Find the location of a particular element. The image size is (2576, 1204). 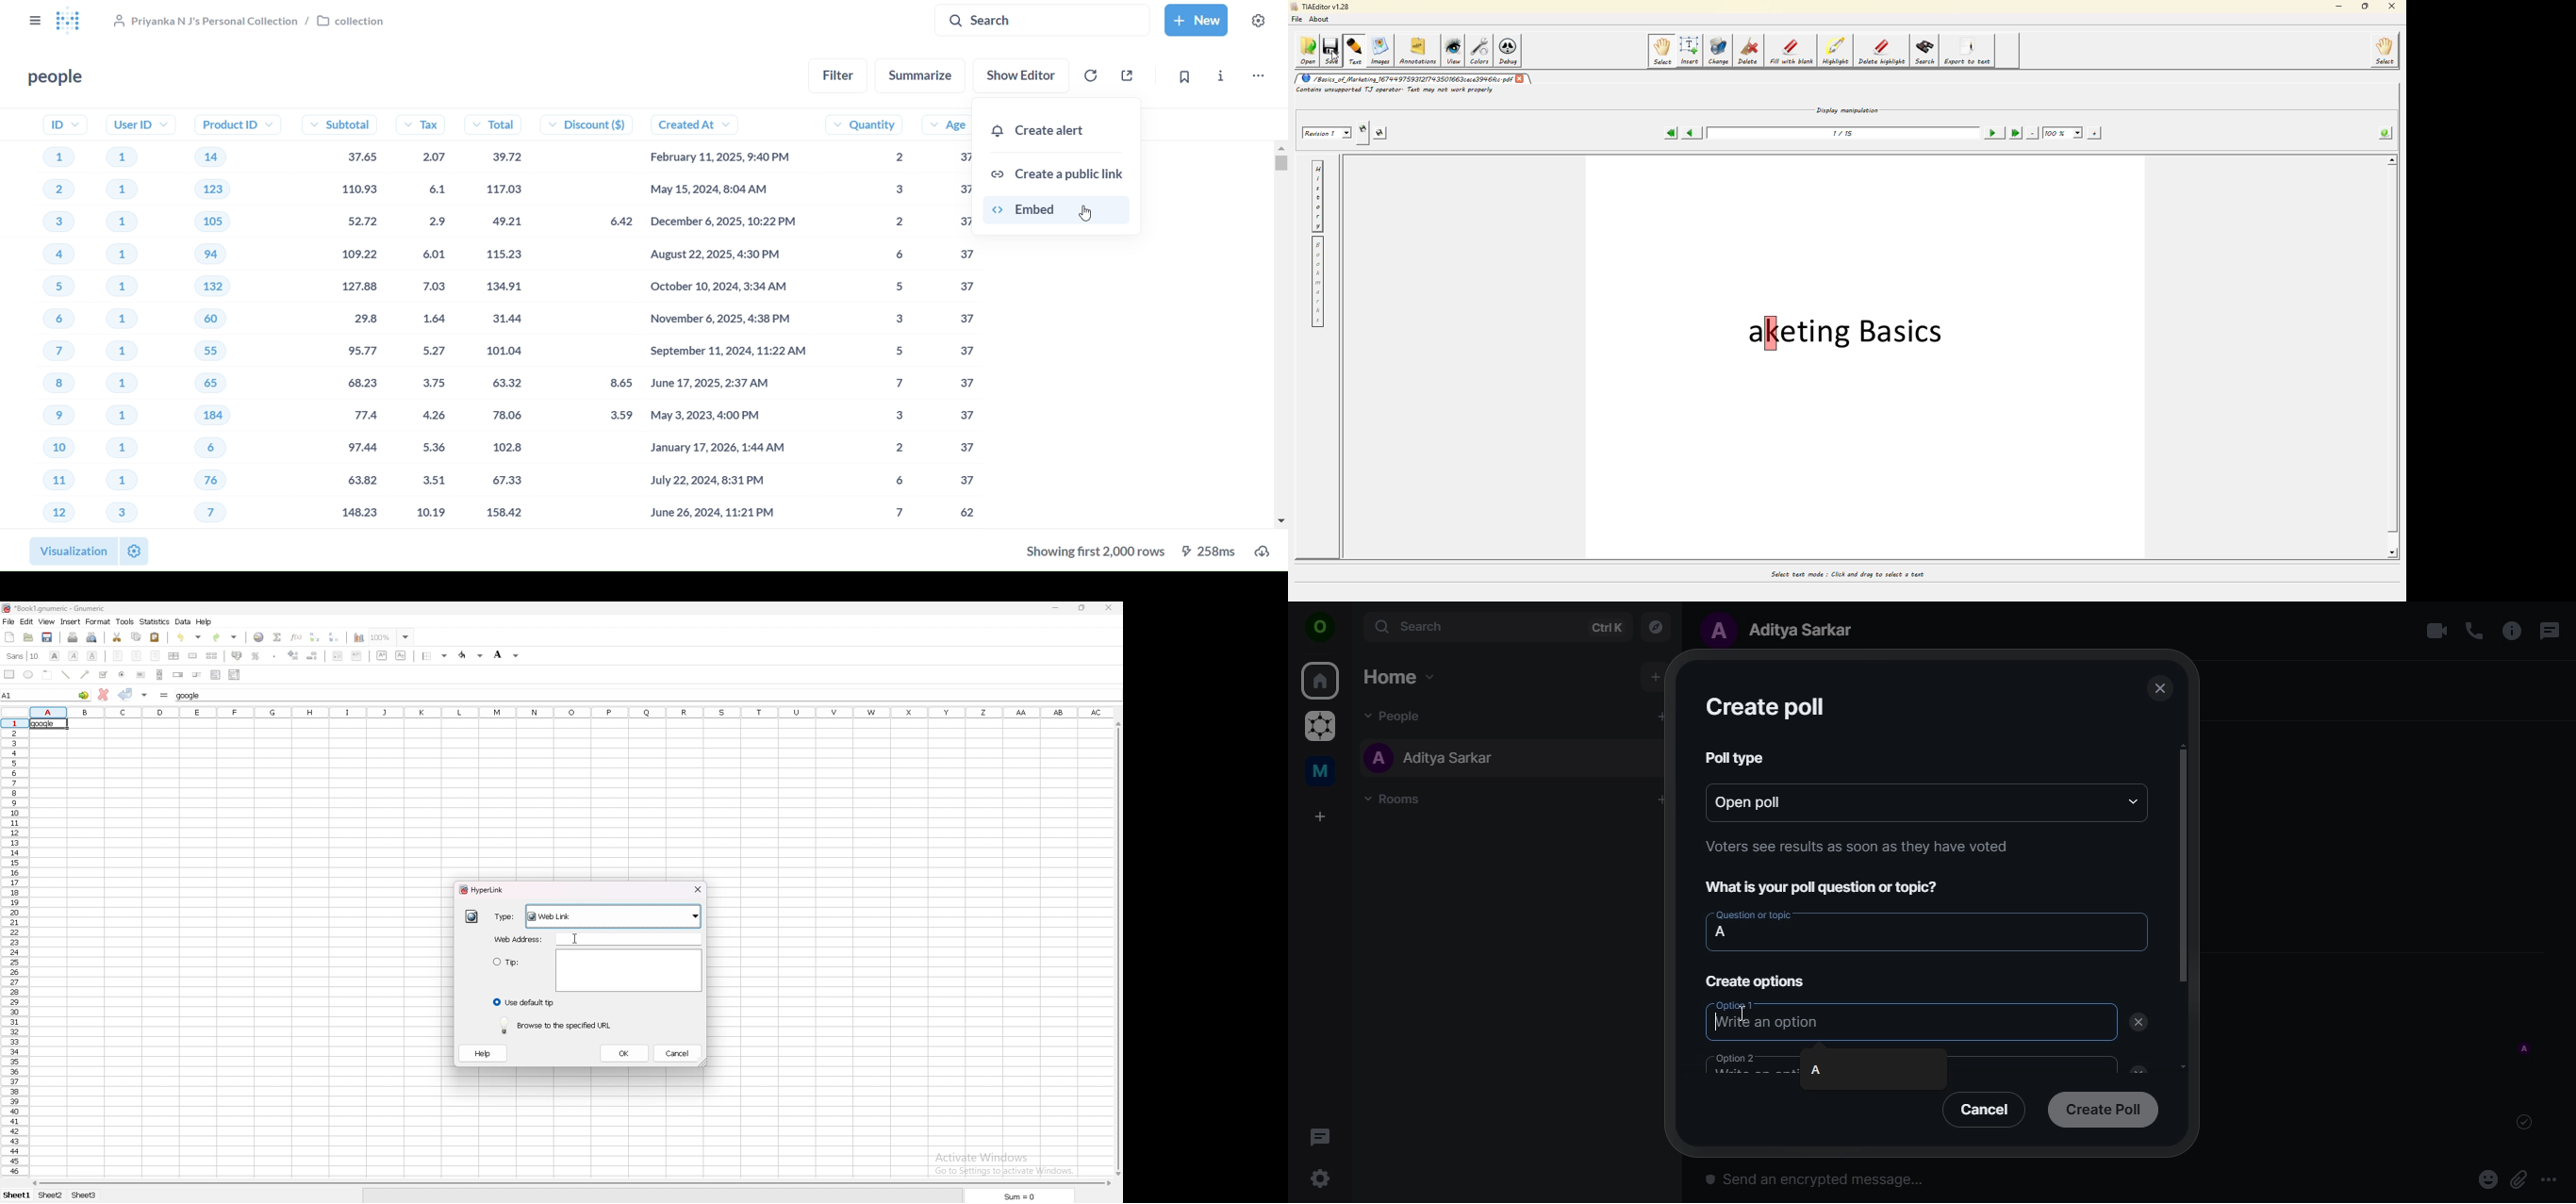

tools is located at coordinates (125, 621).